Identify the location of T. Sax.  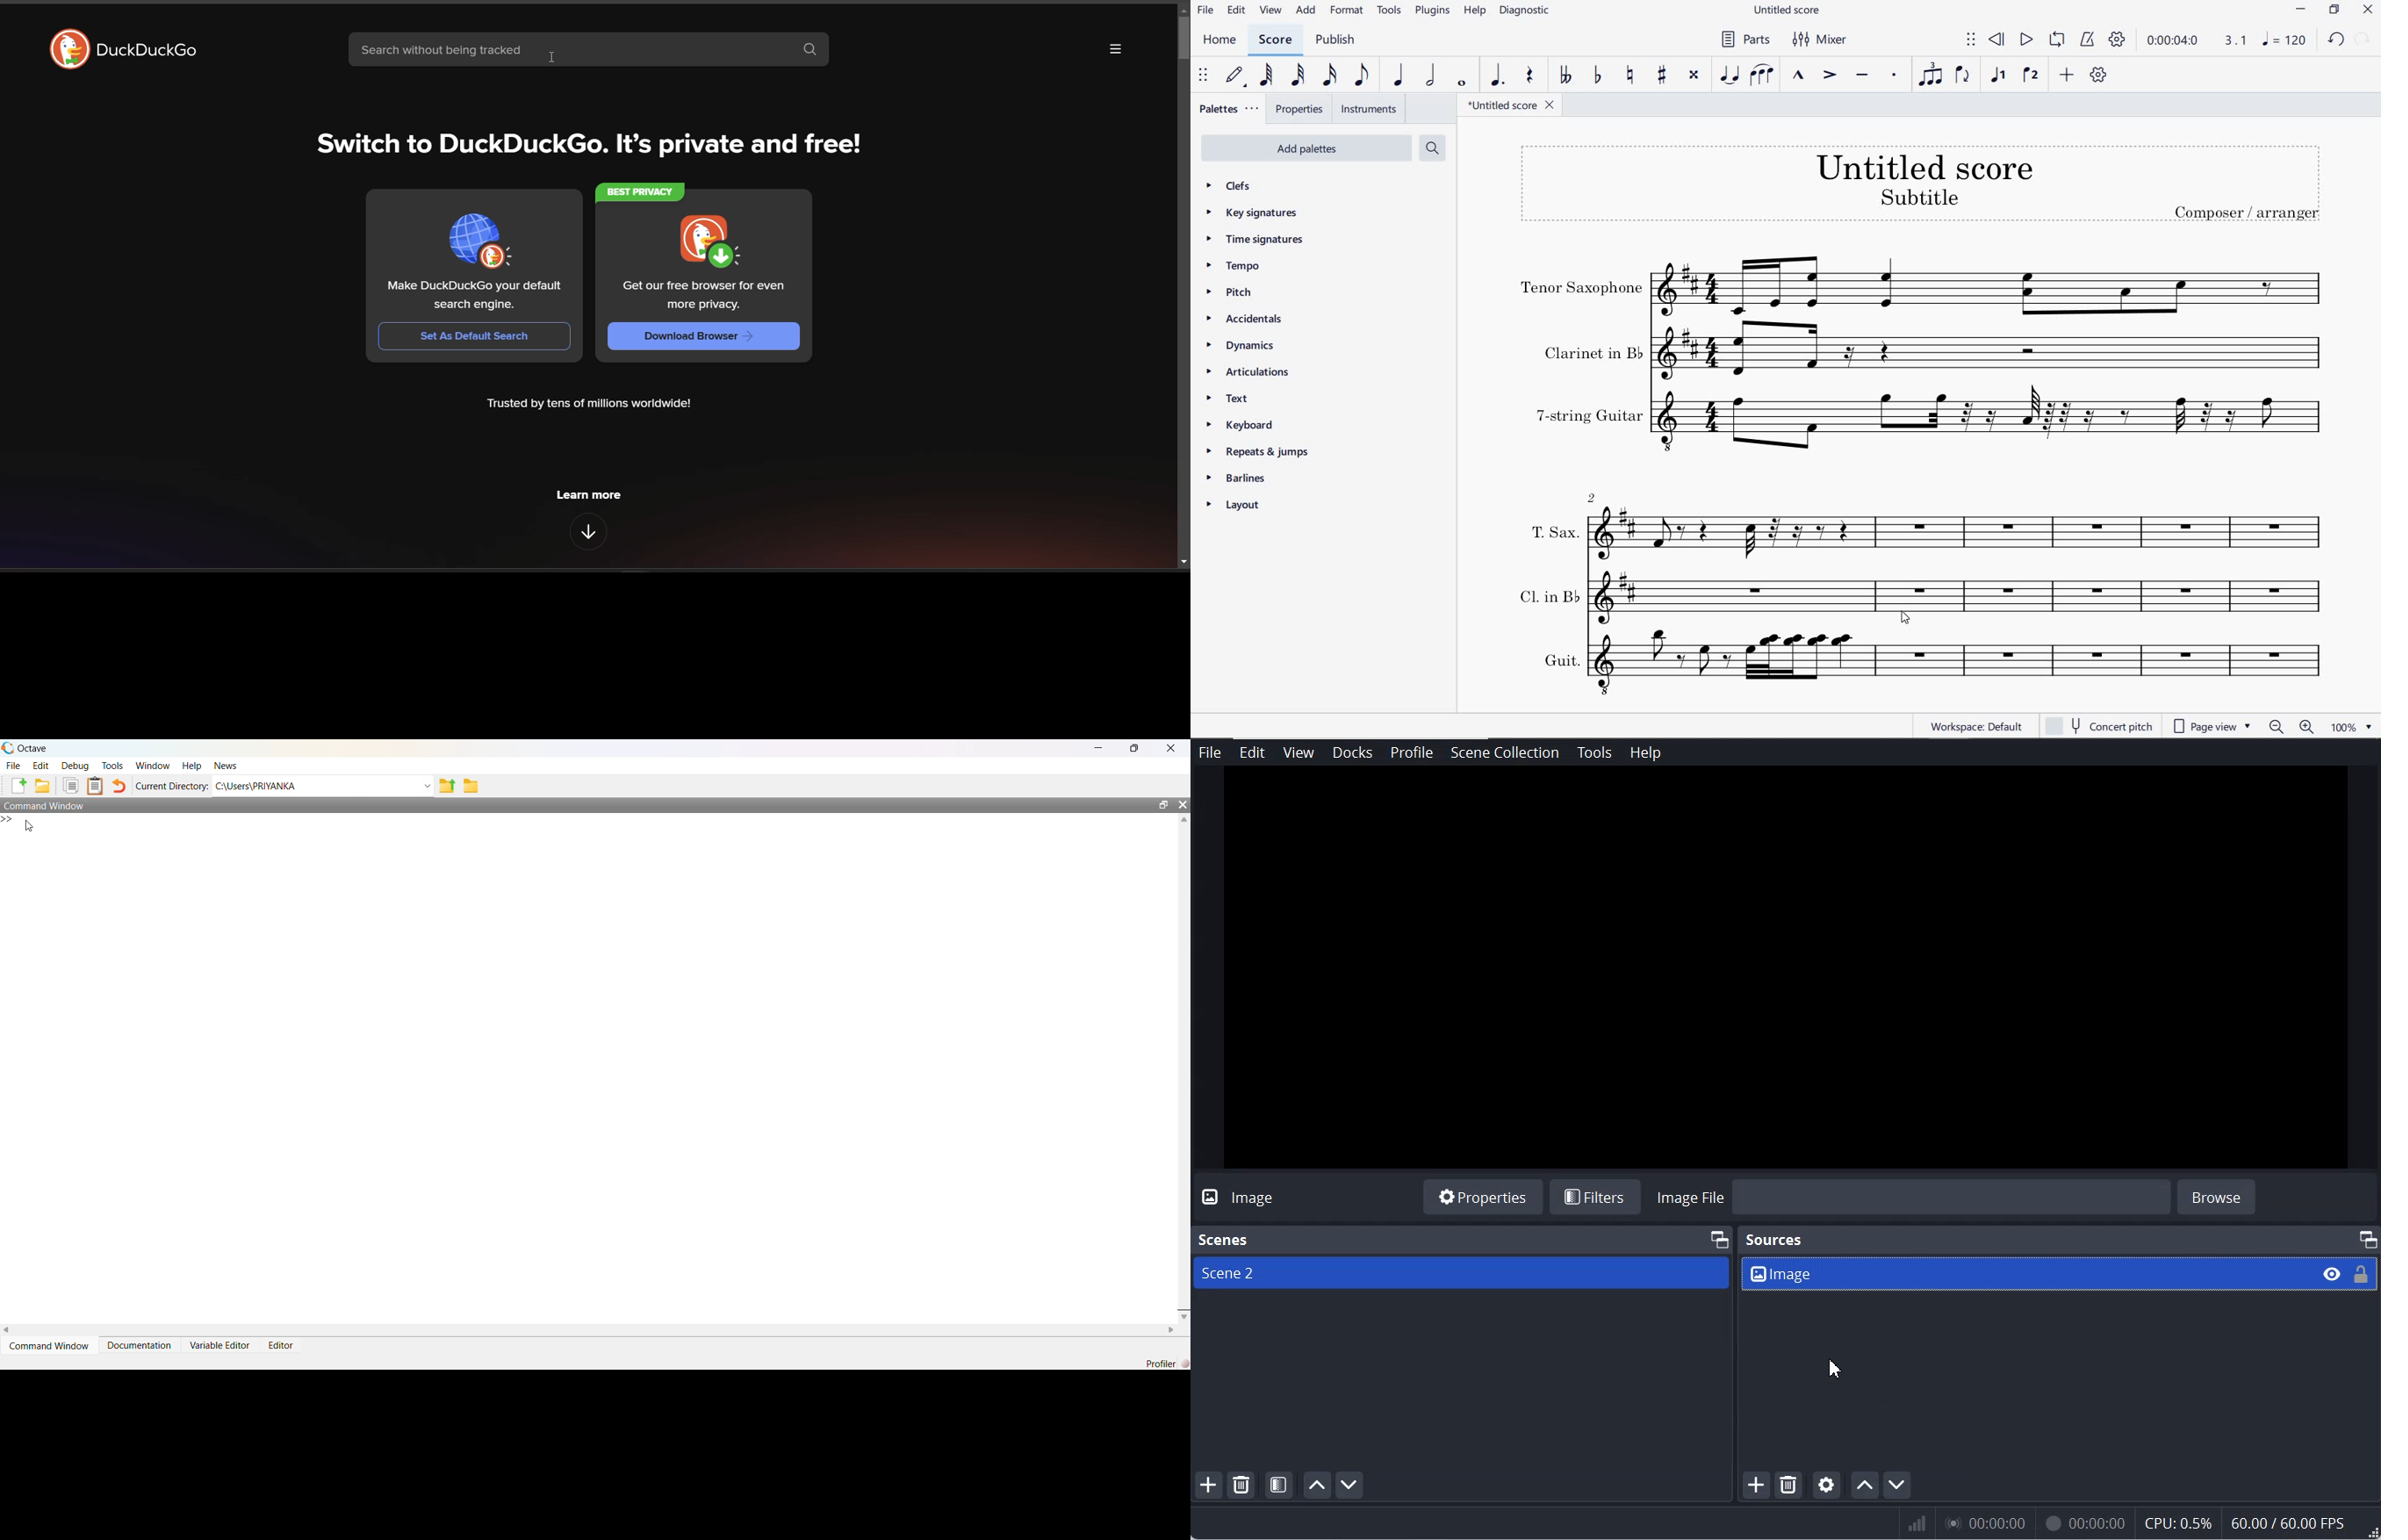
(1920, 529).